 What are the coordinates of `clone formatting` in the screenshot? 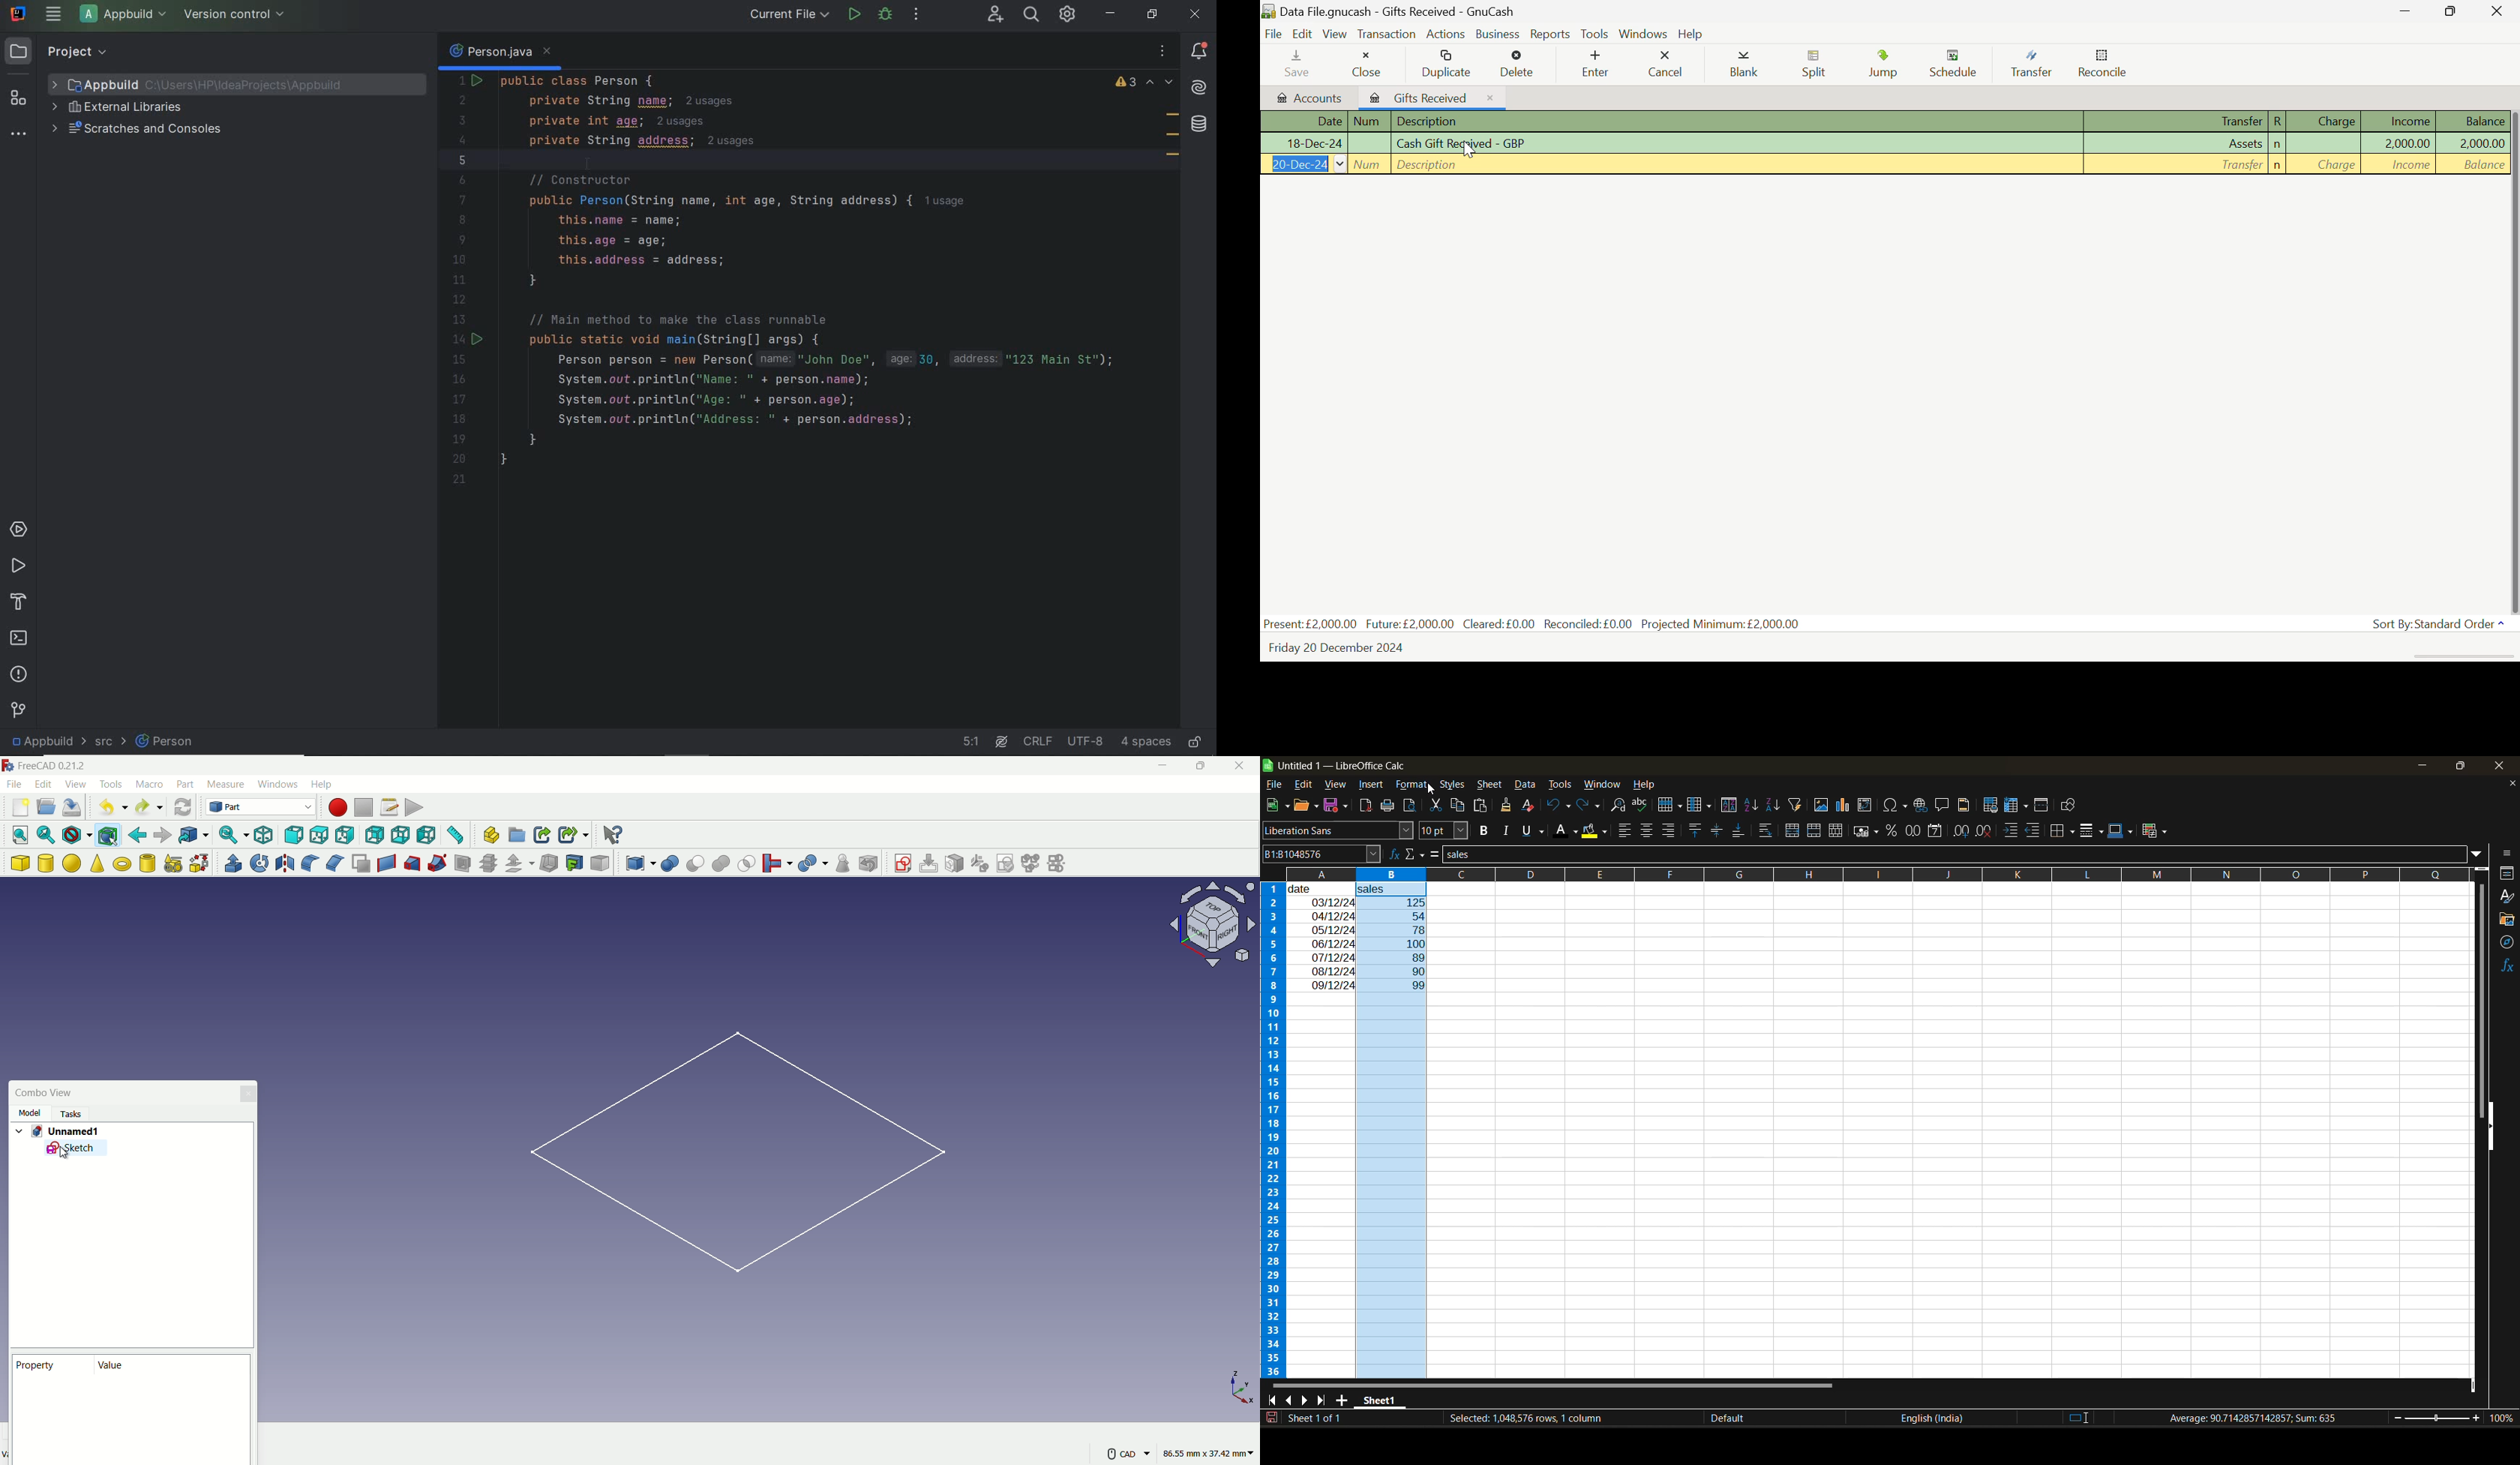 It's located at (1509, 806).